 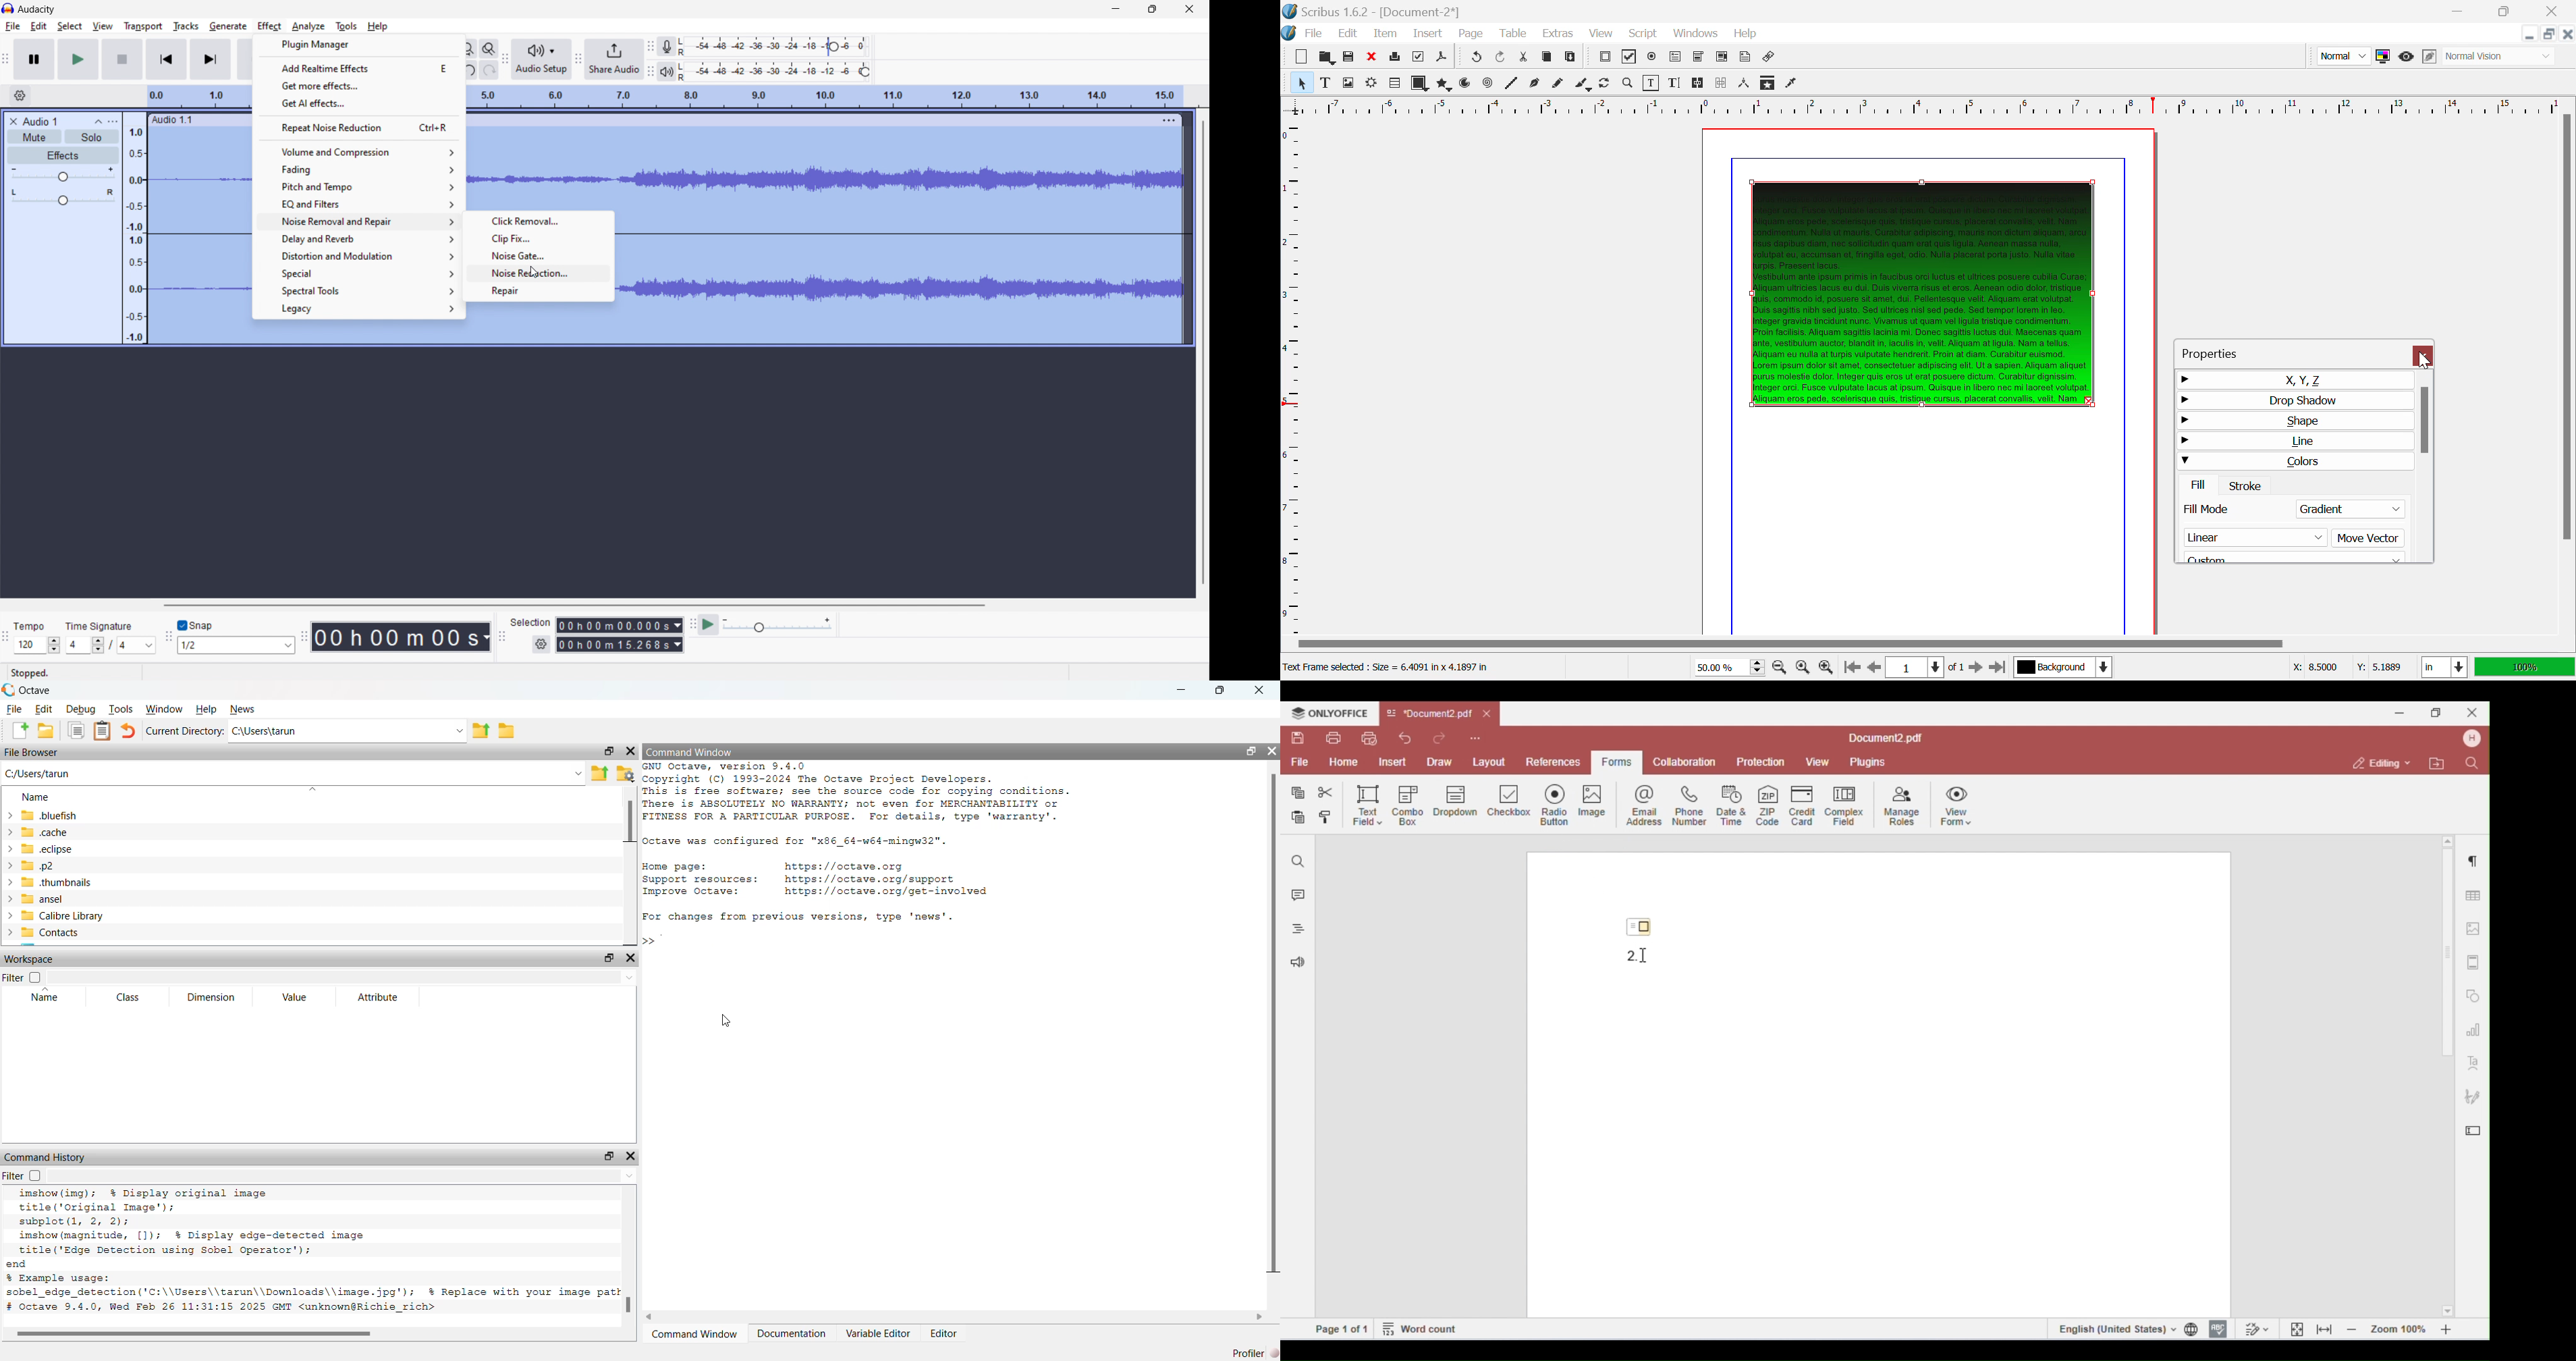 I want to click on playback meter, so click(x=666, y=72).